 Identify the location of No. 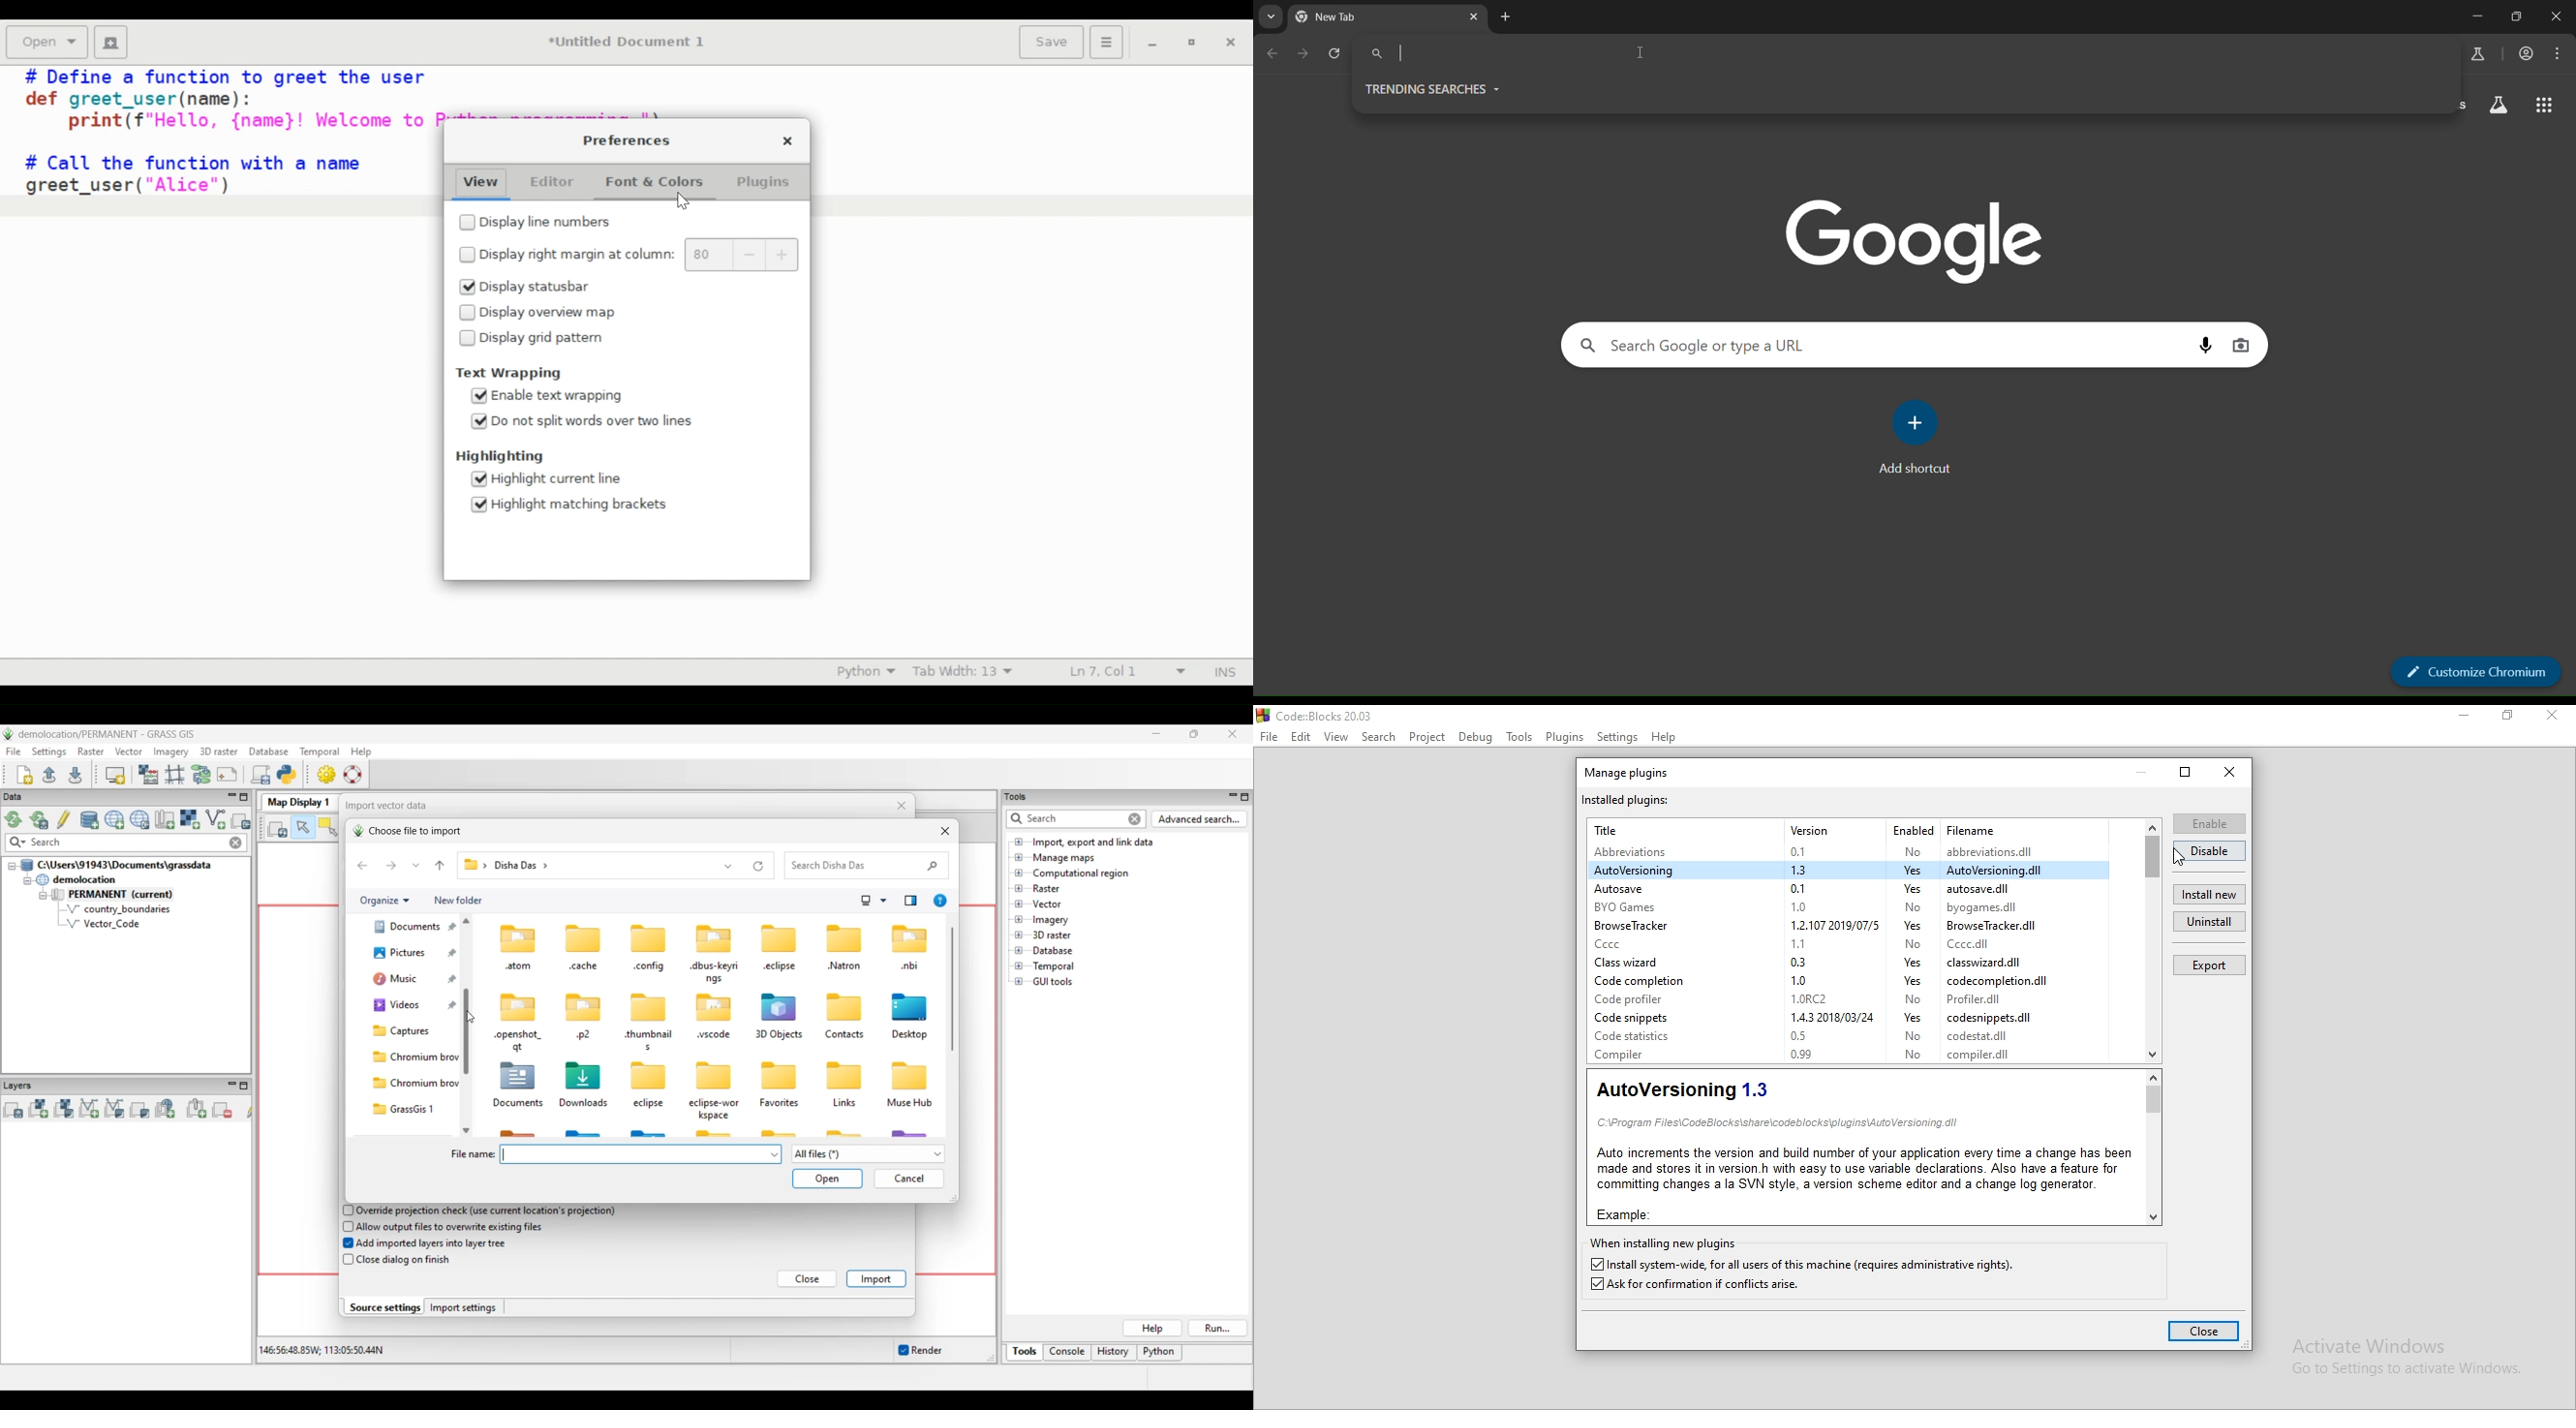
(1911, 851).